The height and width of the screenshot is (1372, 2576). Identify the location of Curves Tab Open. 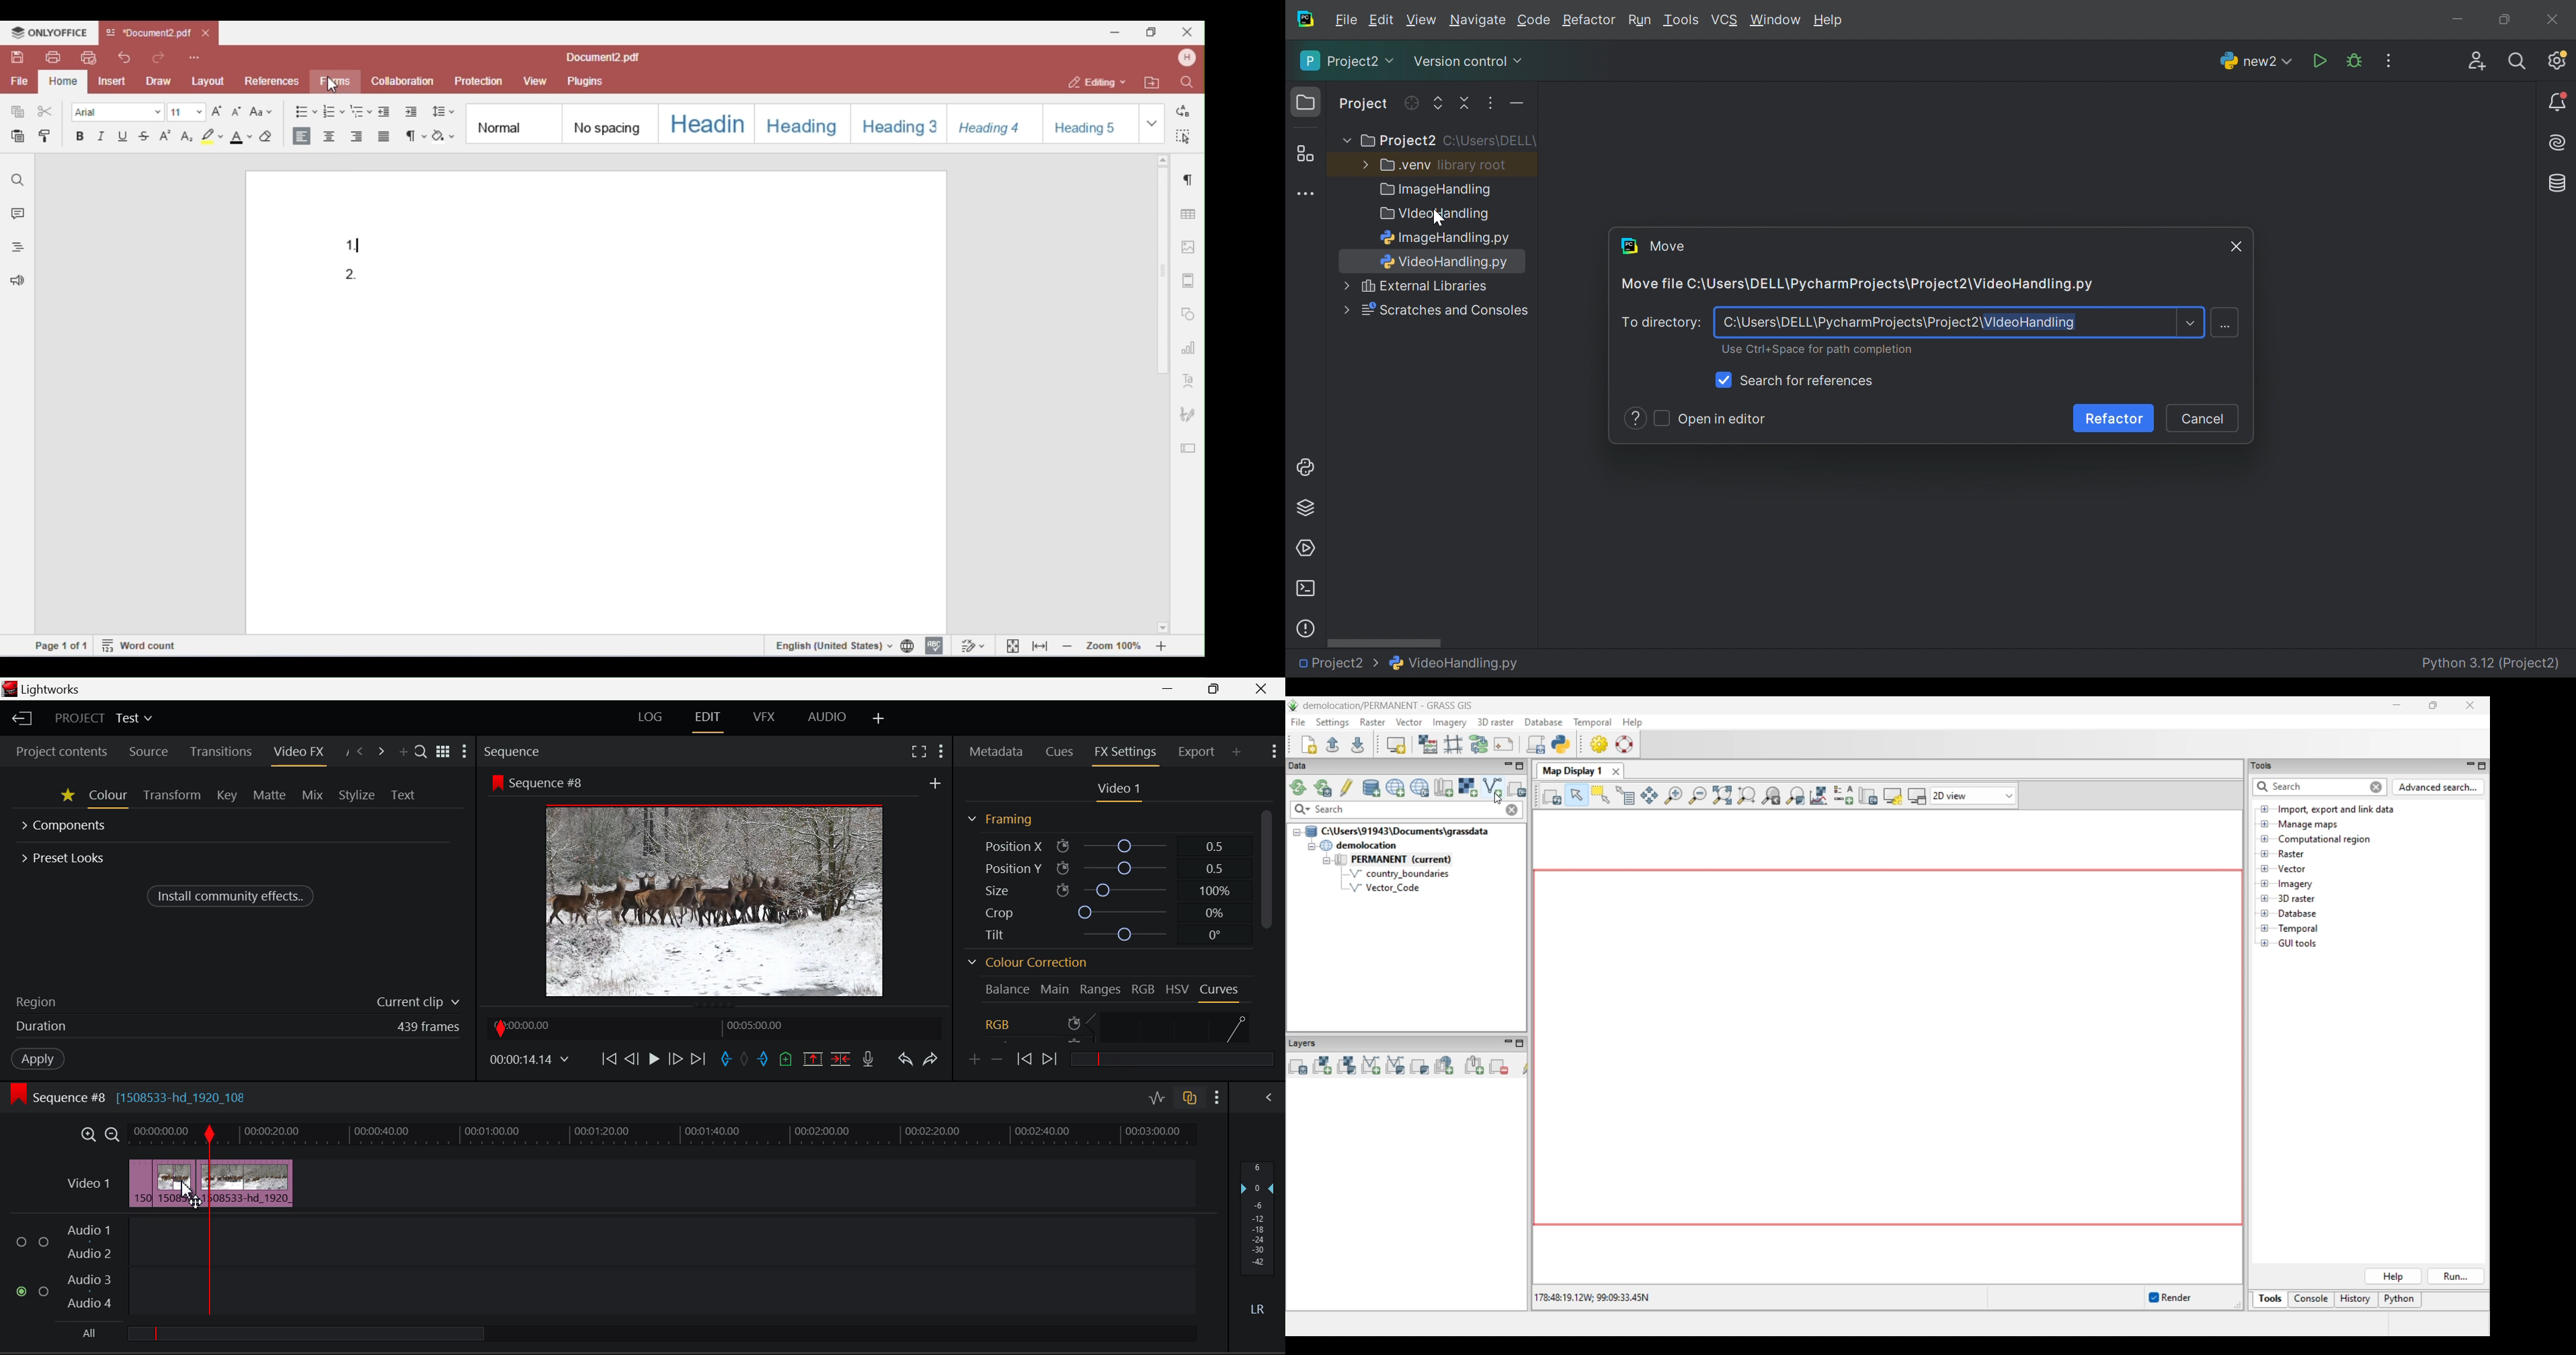
(1219, 991).